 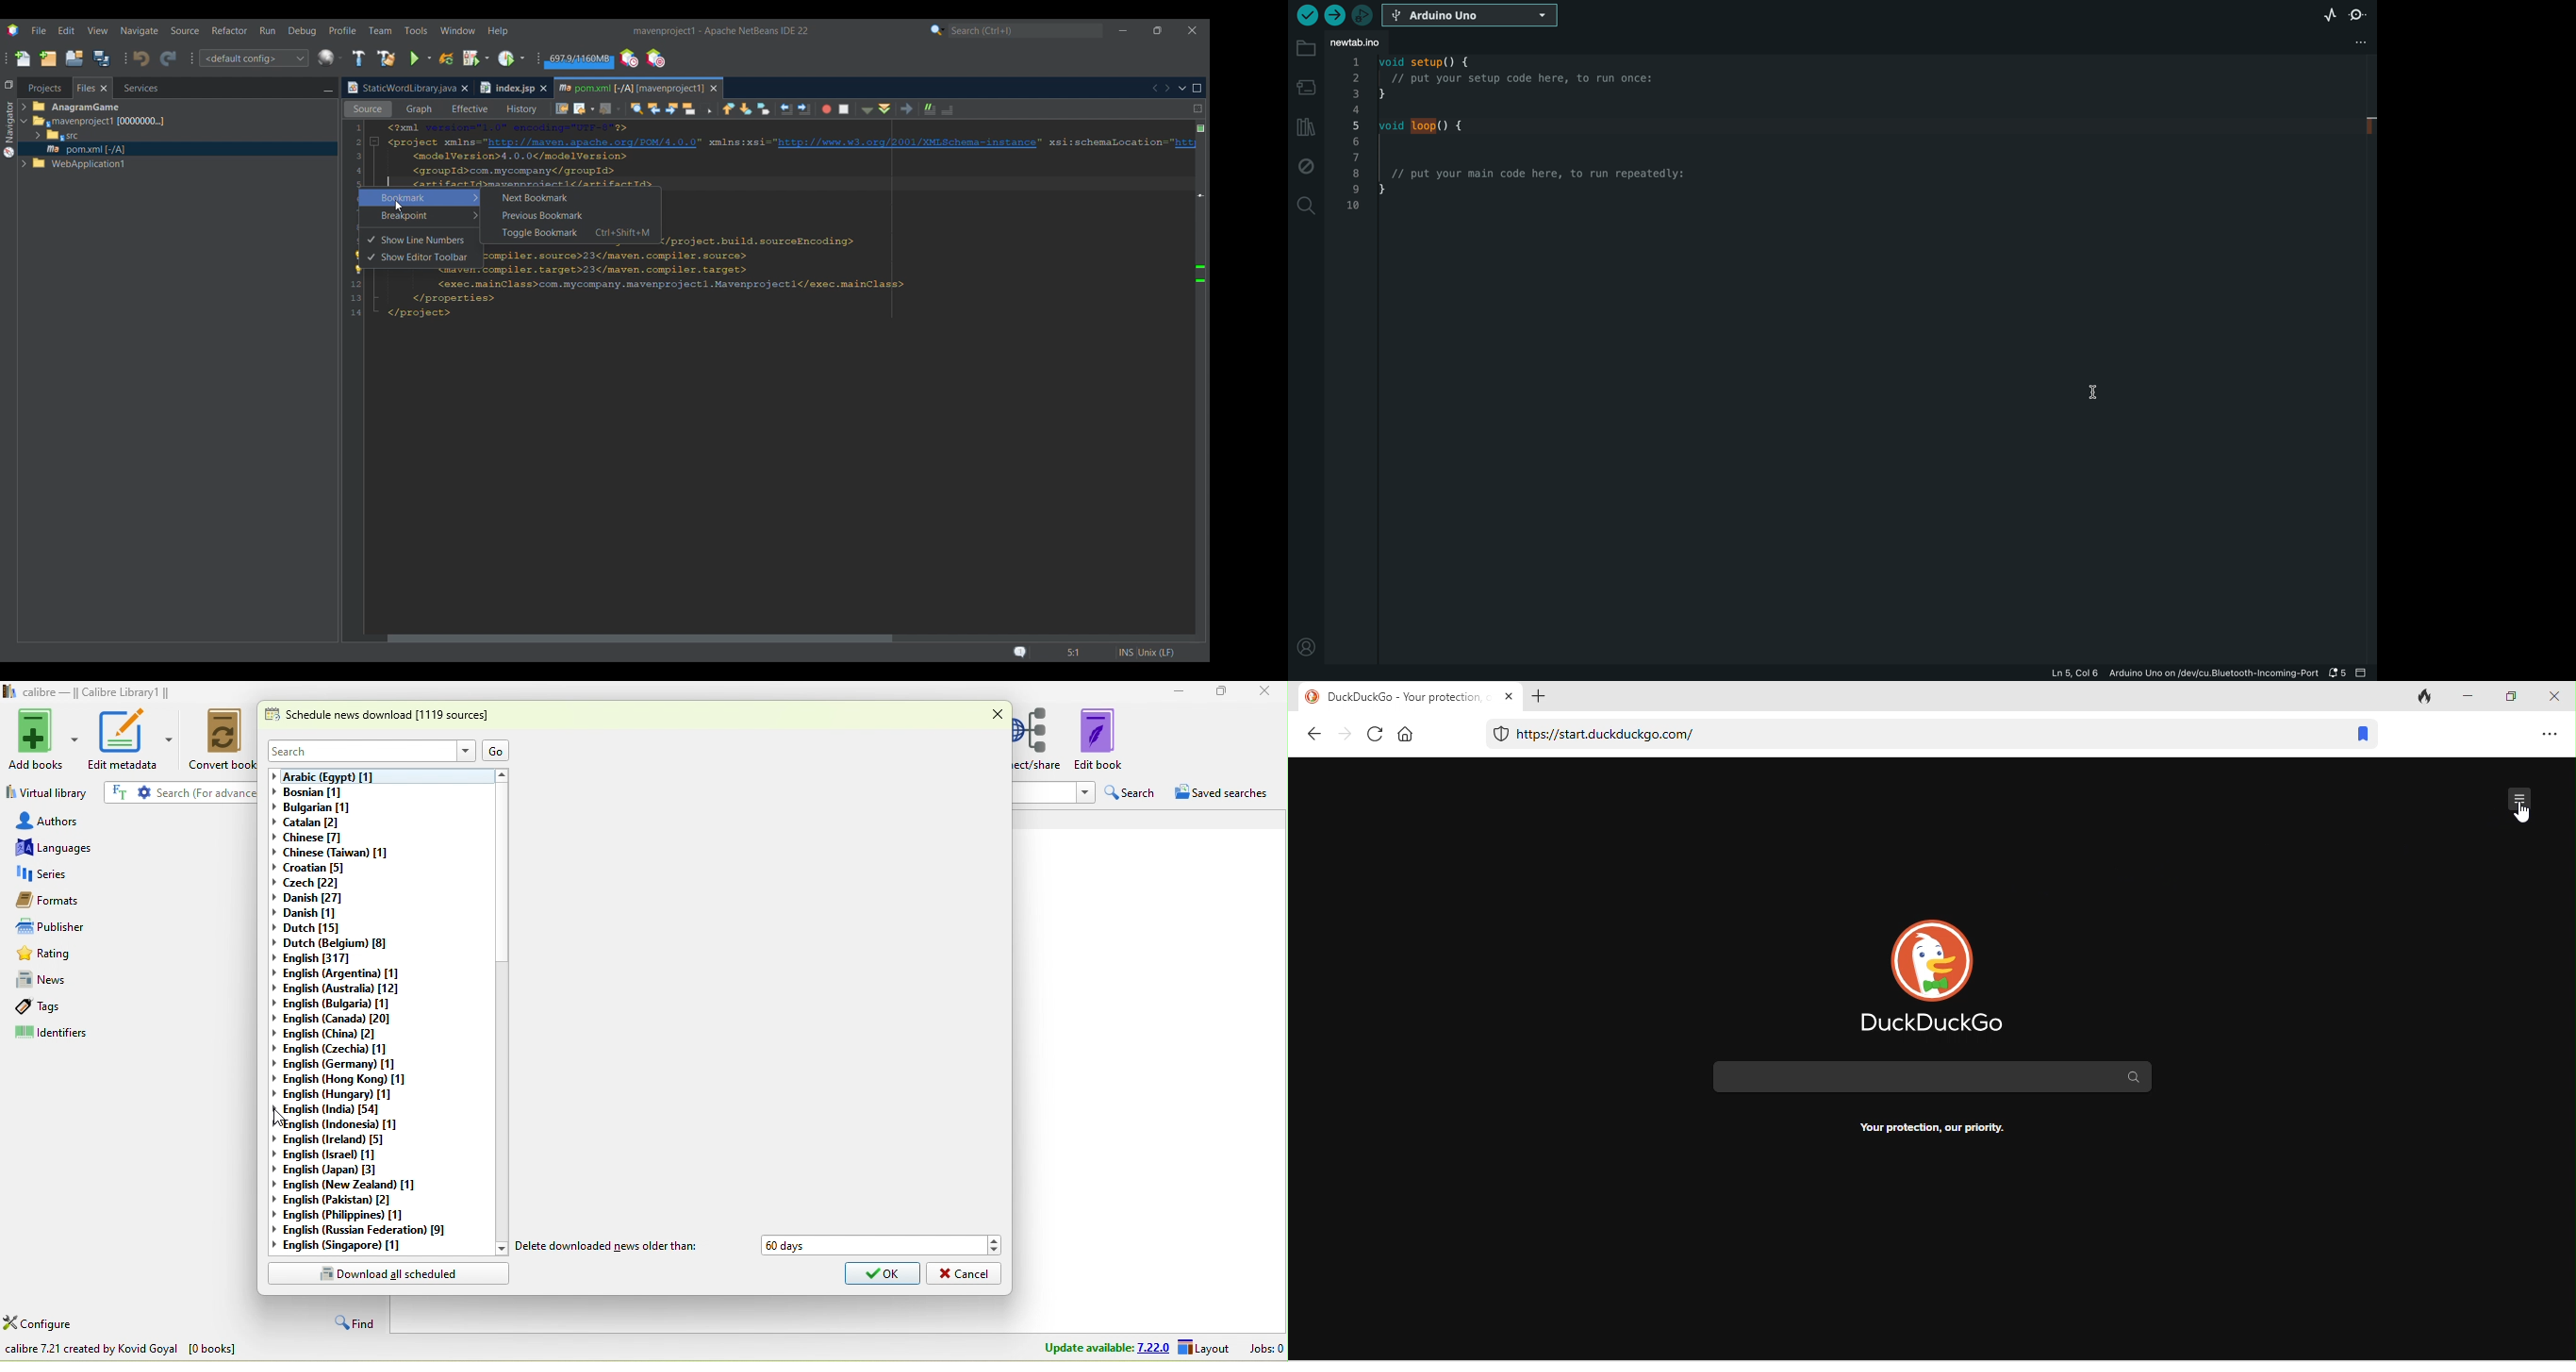 What do you see at coordinates (1908, 736) in the screenshot?
I see `web link` at bounding box center [1908, 736].